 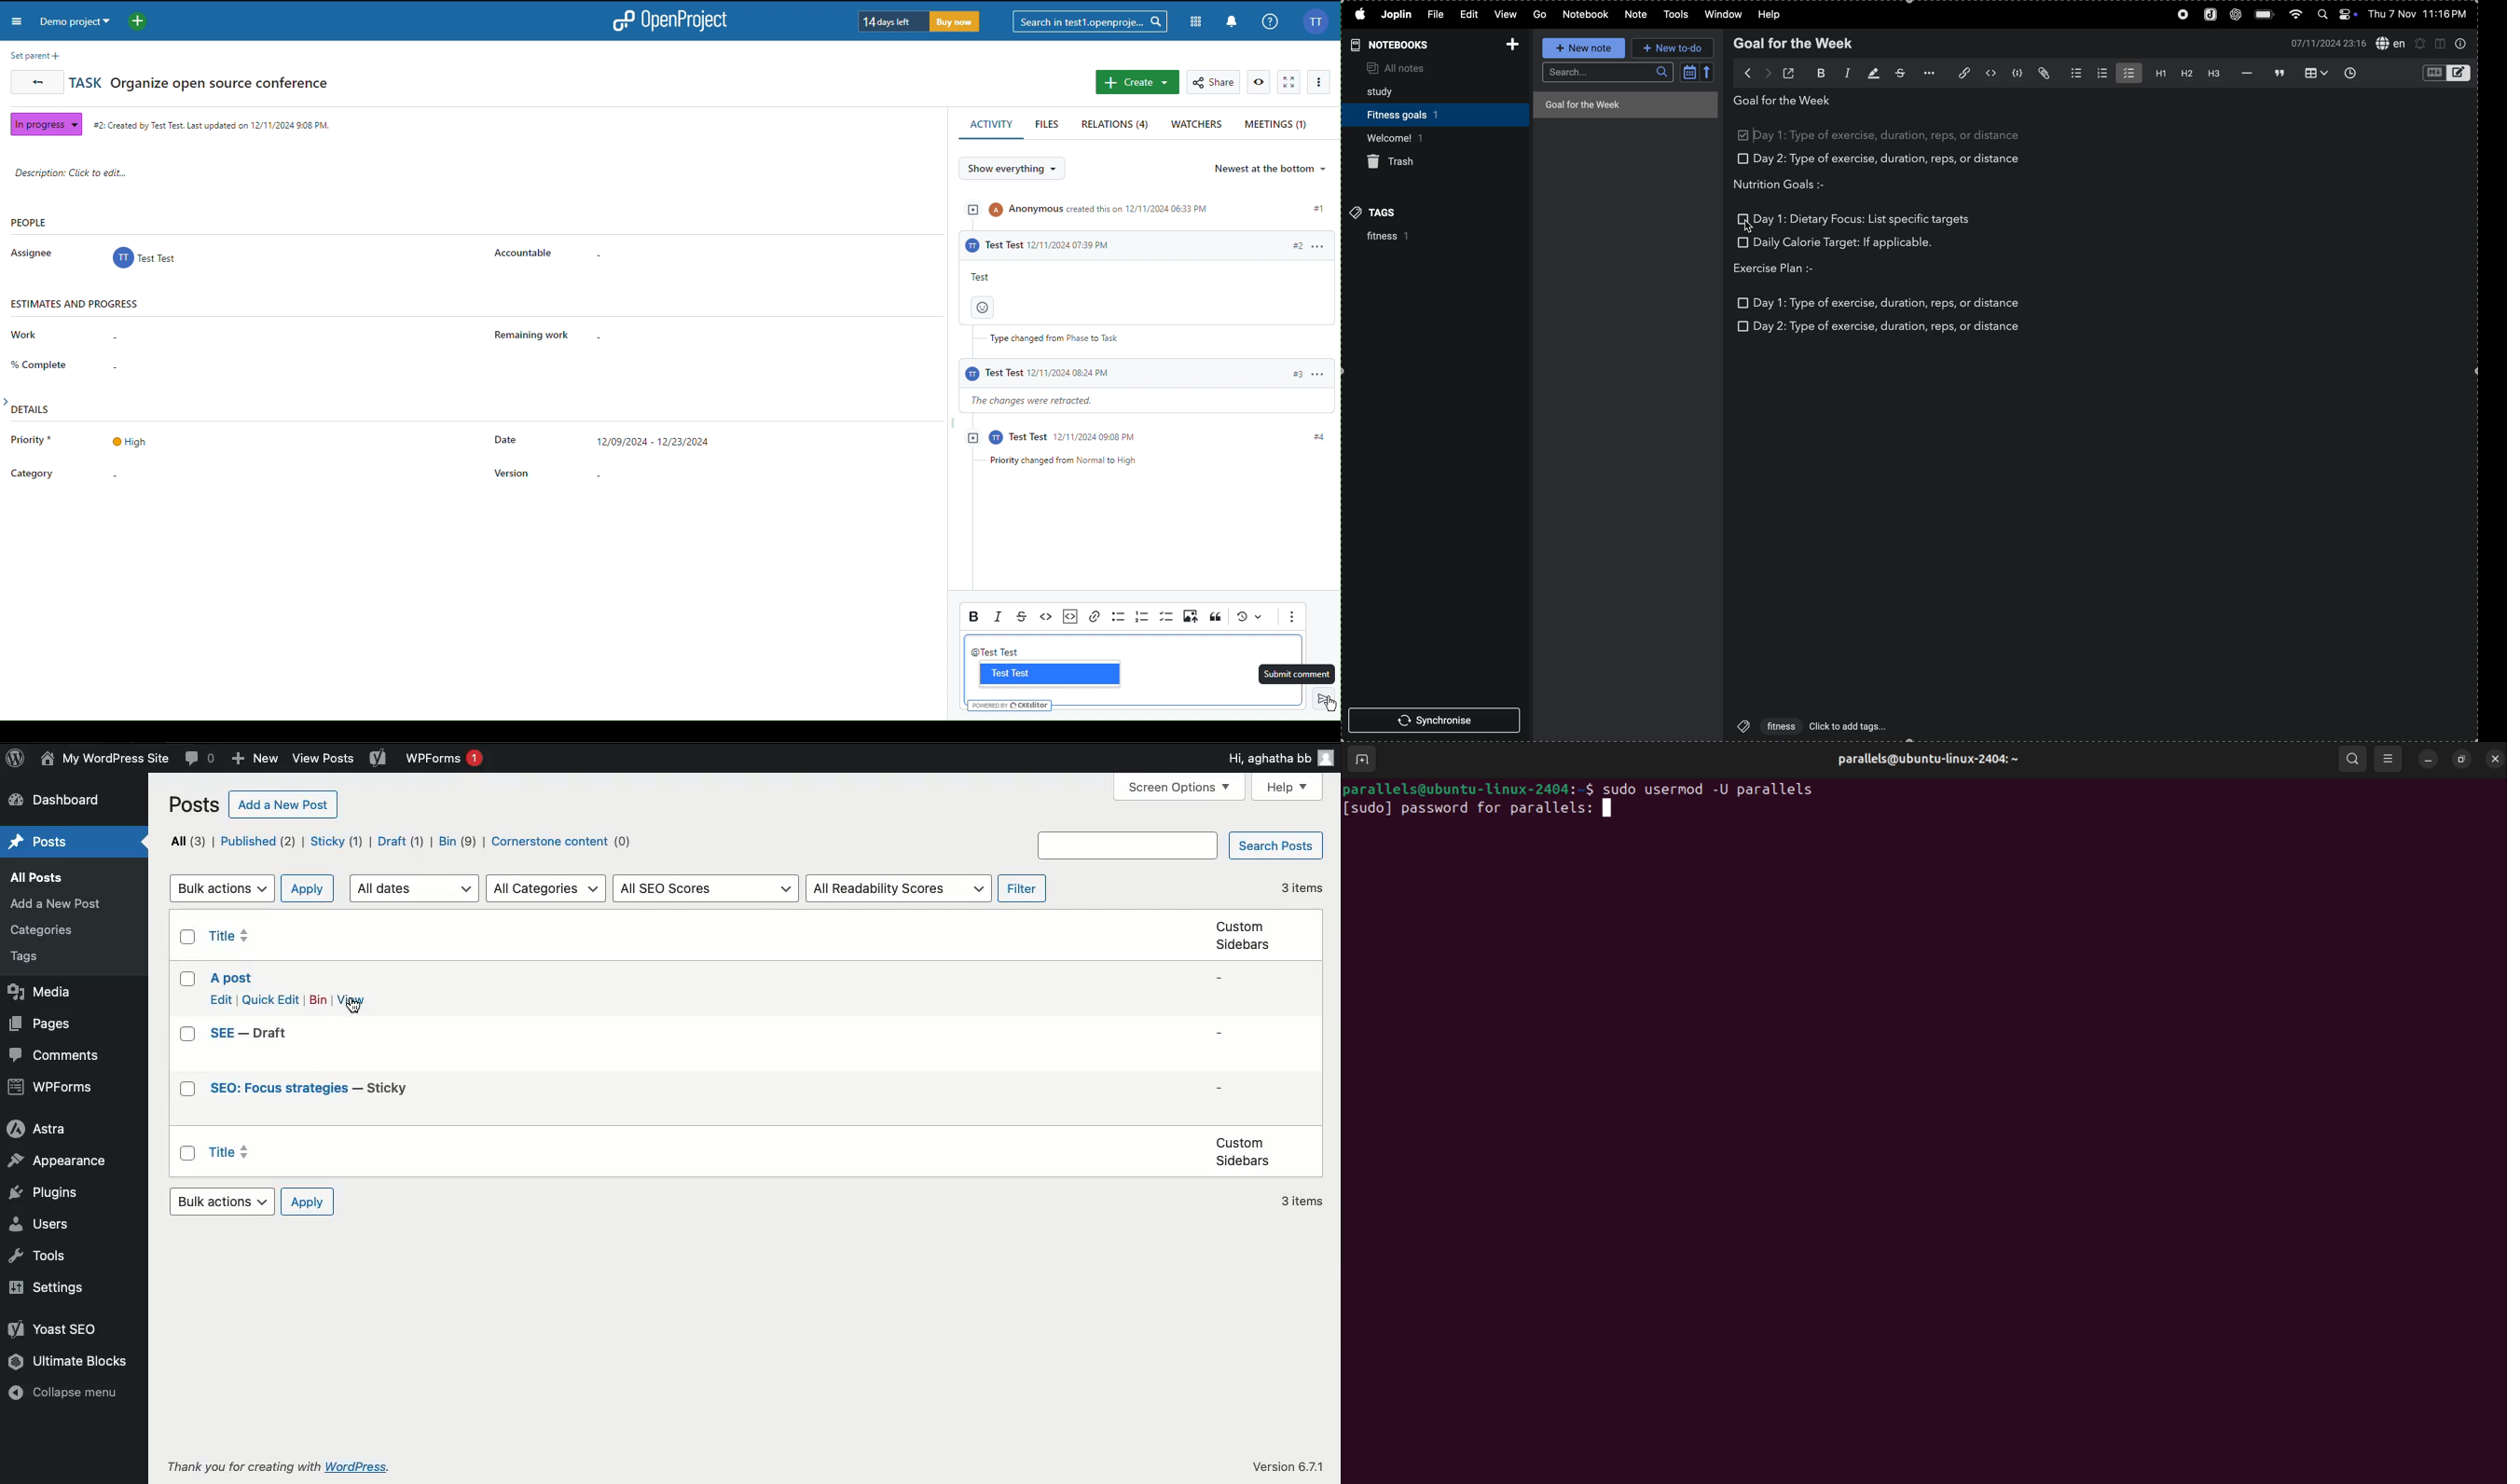 What do you see at coordinates (2017, 73) in the screenshot?
I see `code block` at bounding box center [2017, 73].